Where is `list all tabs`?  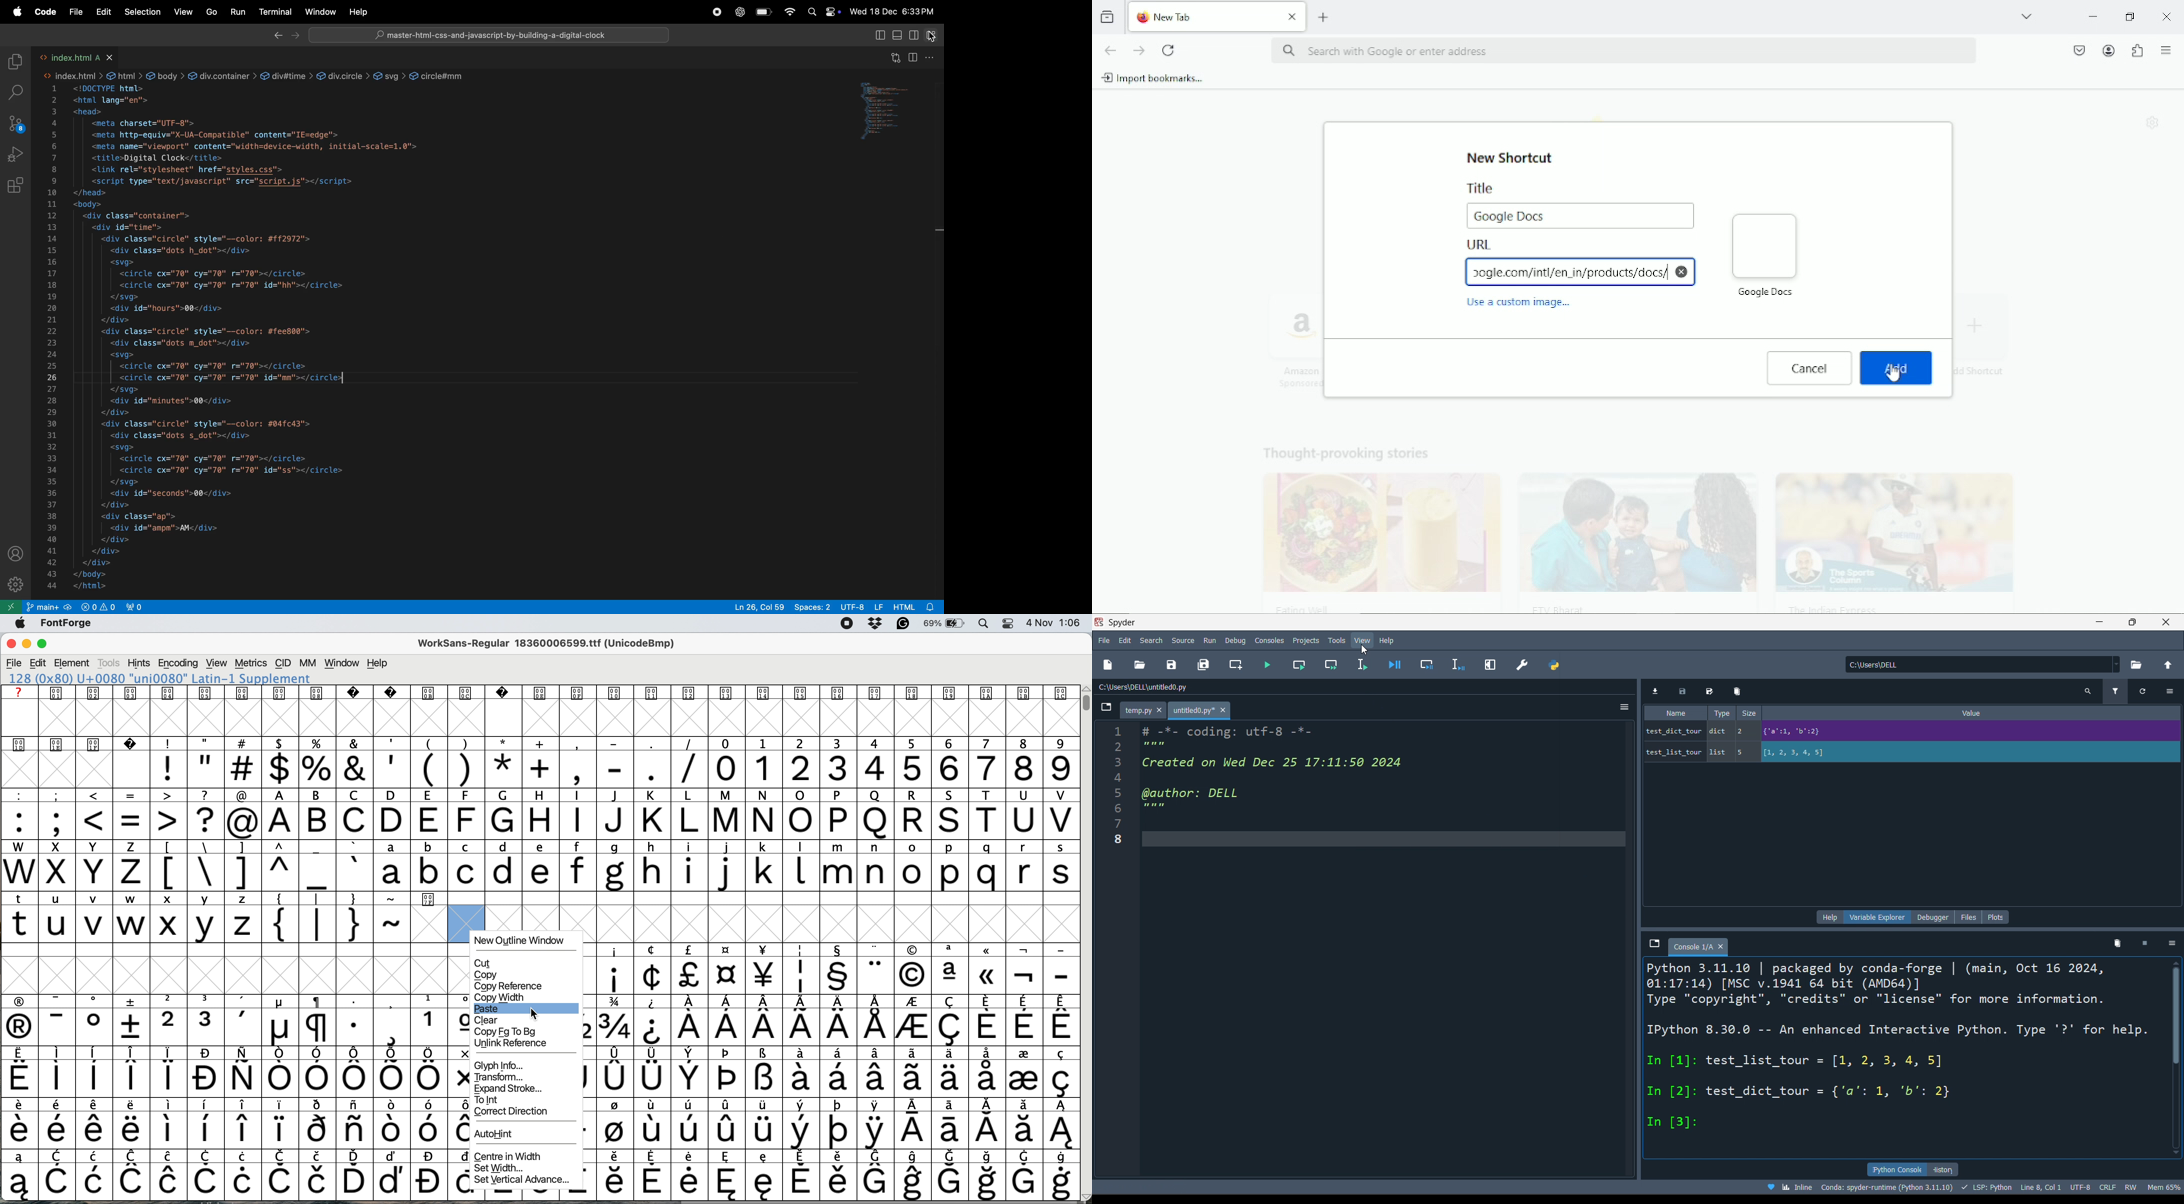 list all tabs is located at coordinates (2026, 15).